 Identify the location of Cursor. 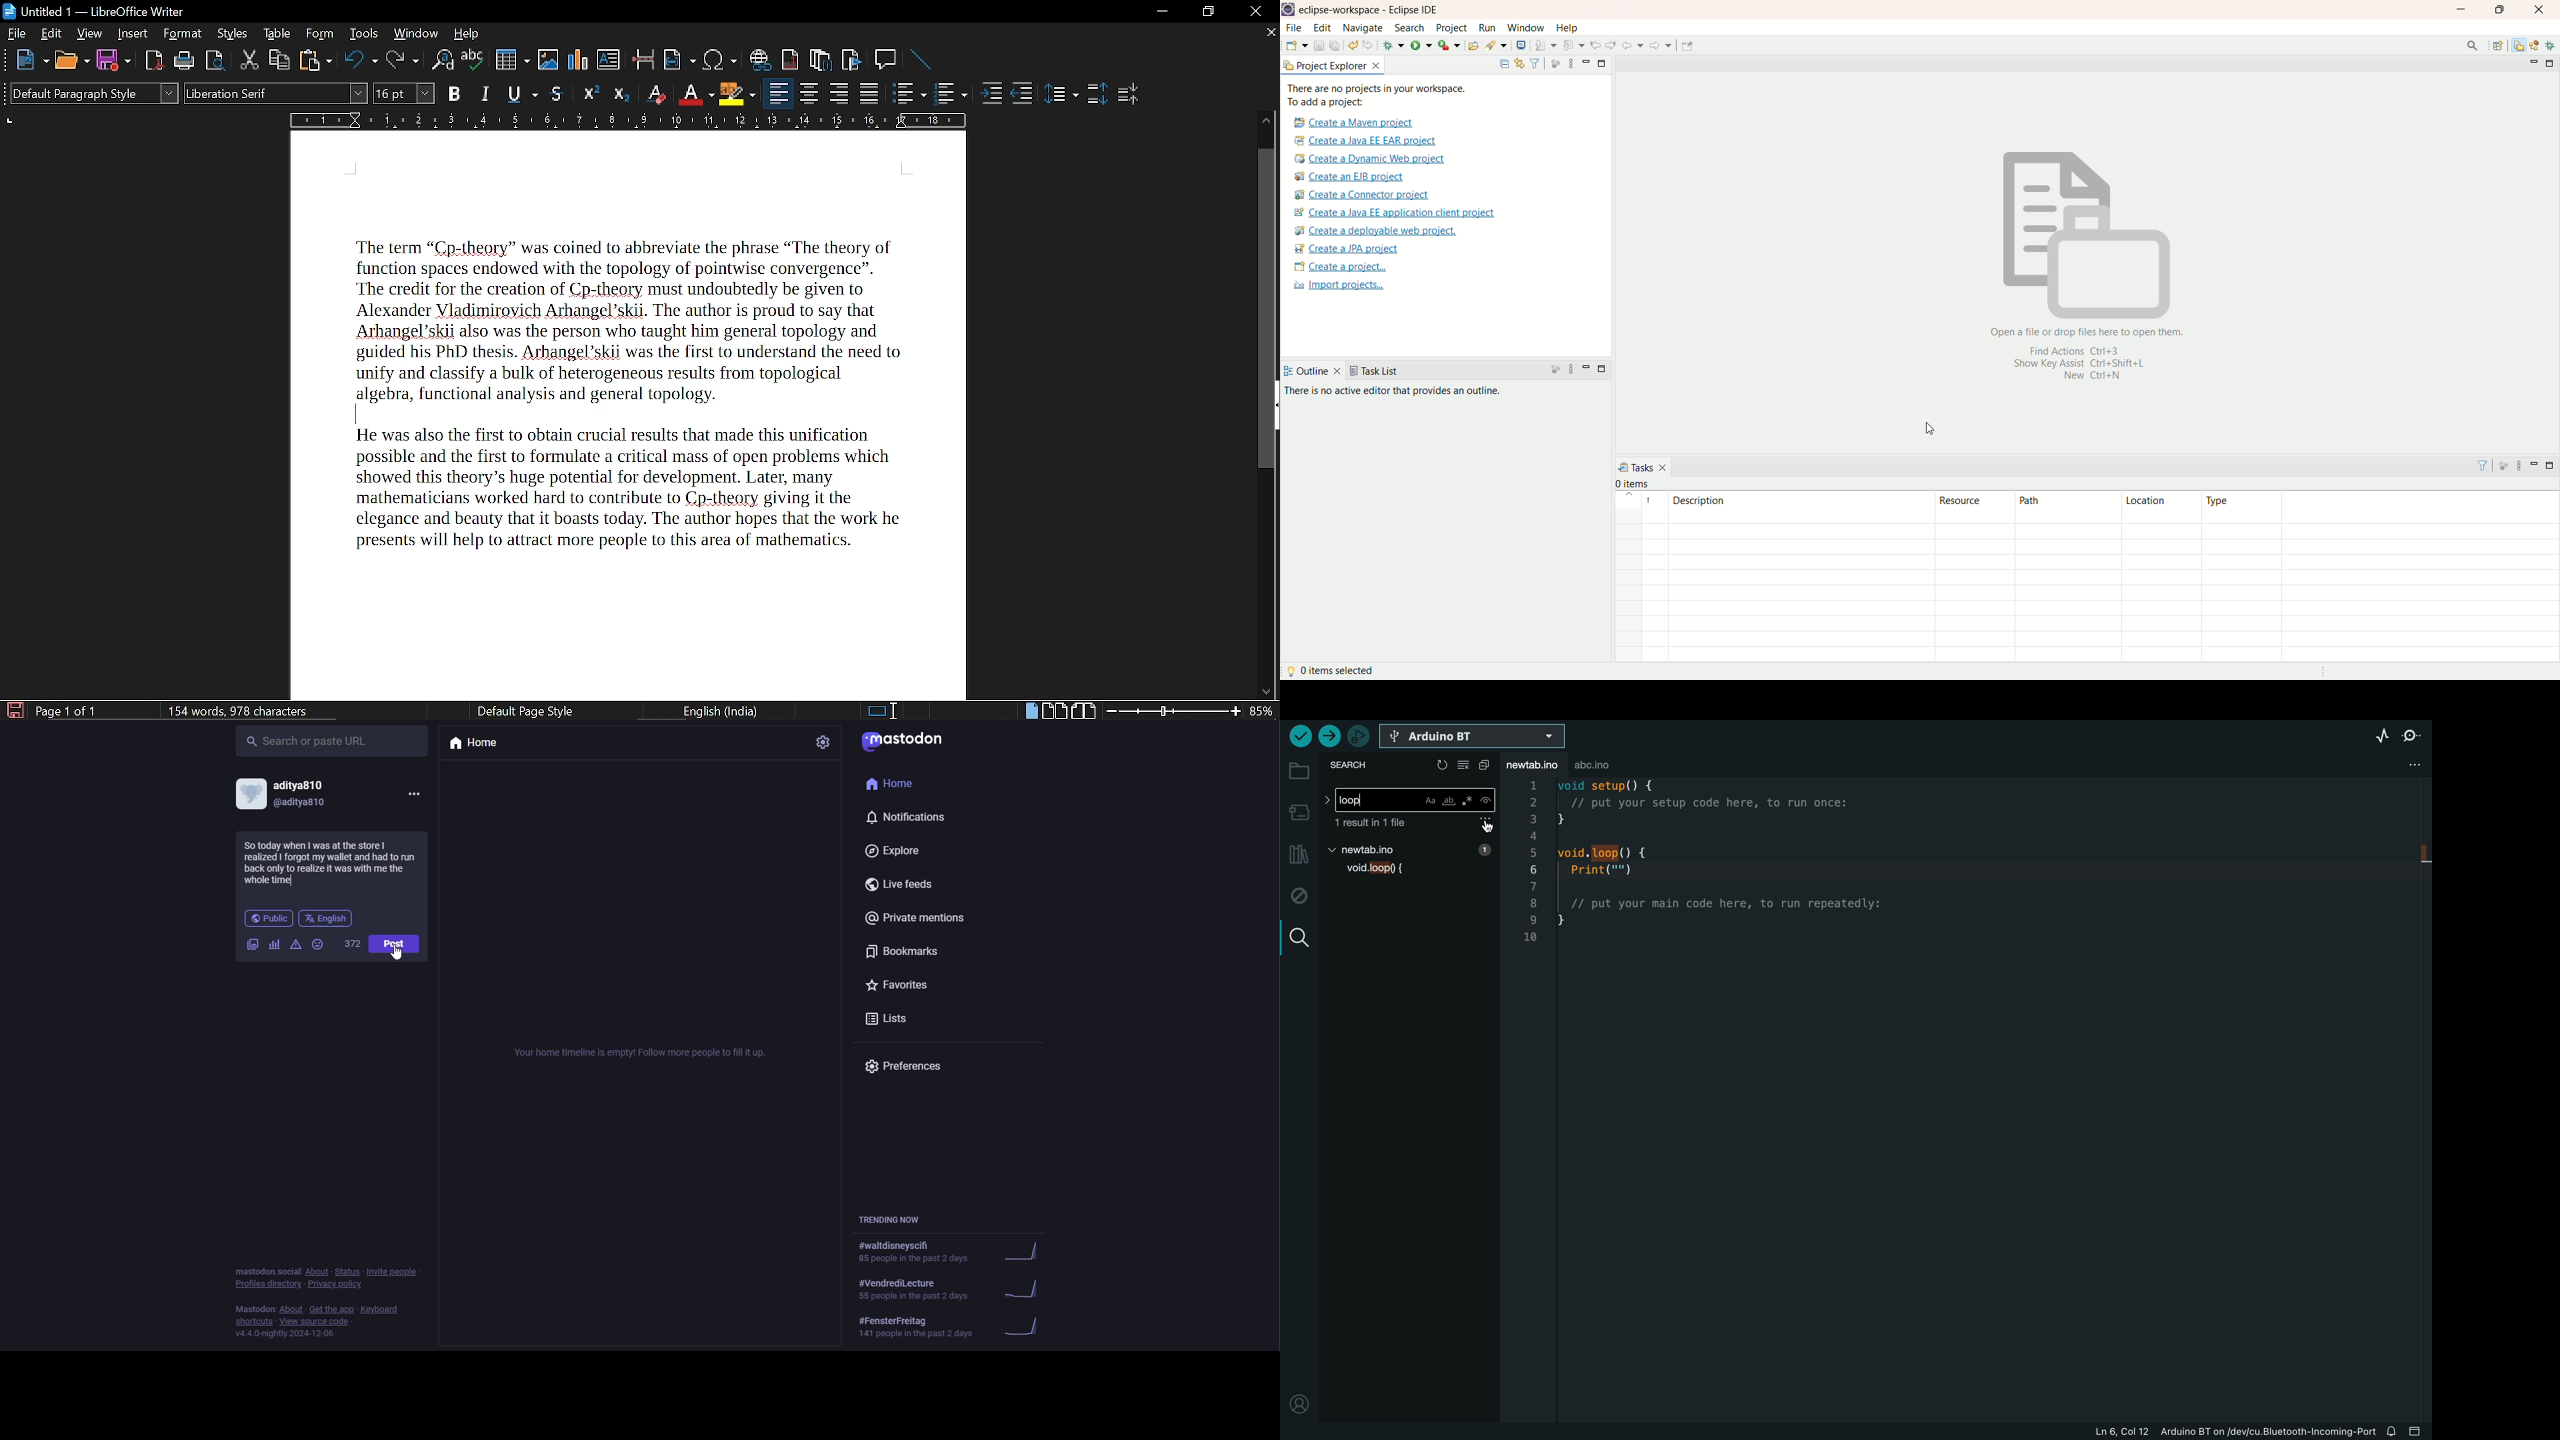
(397, 955).